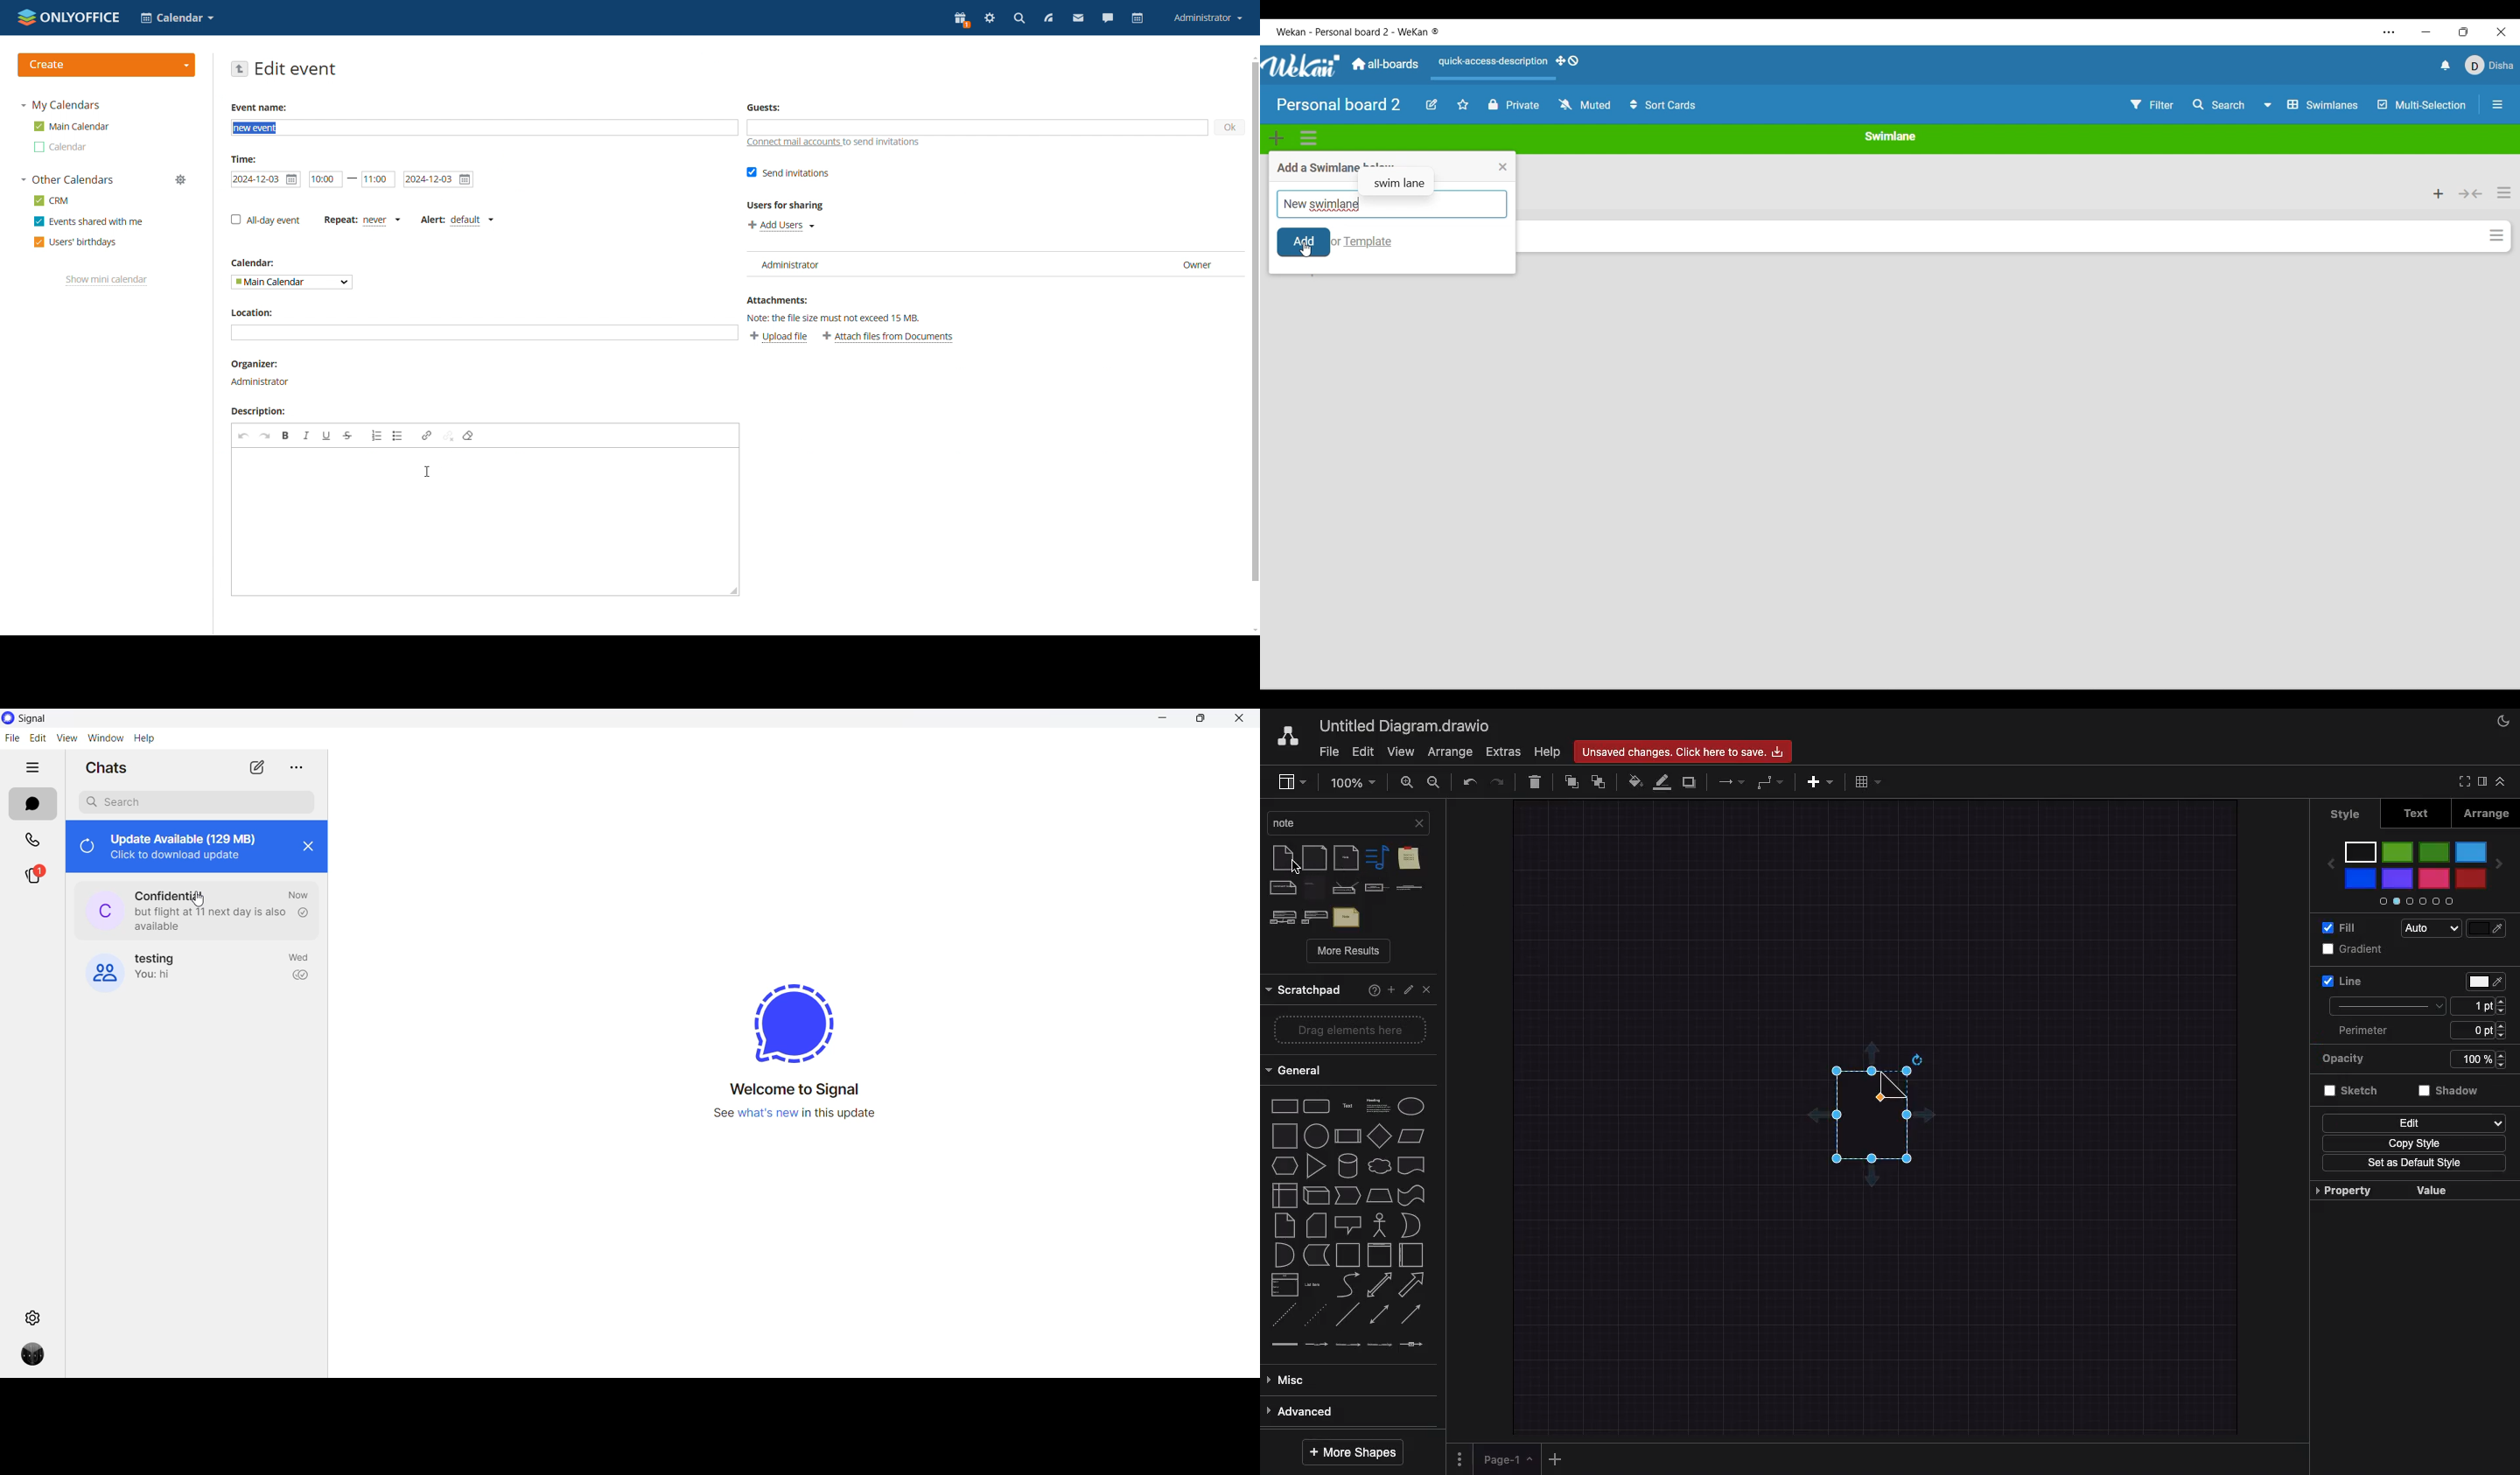 This screenshot has height=1484, width=2520. I want to click on document, so click(1315, 858).